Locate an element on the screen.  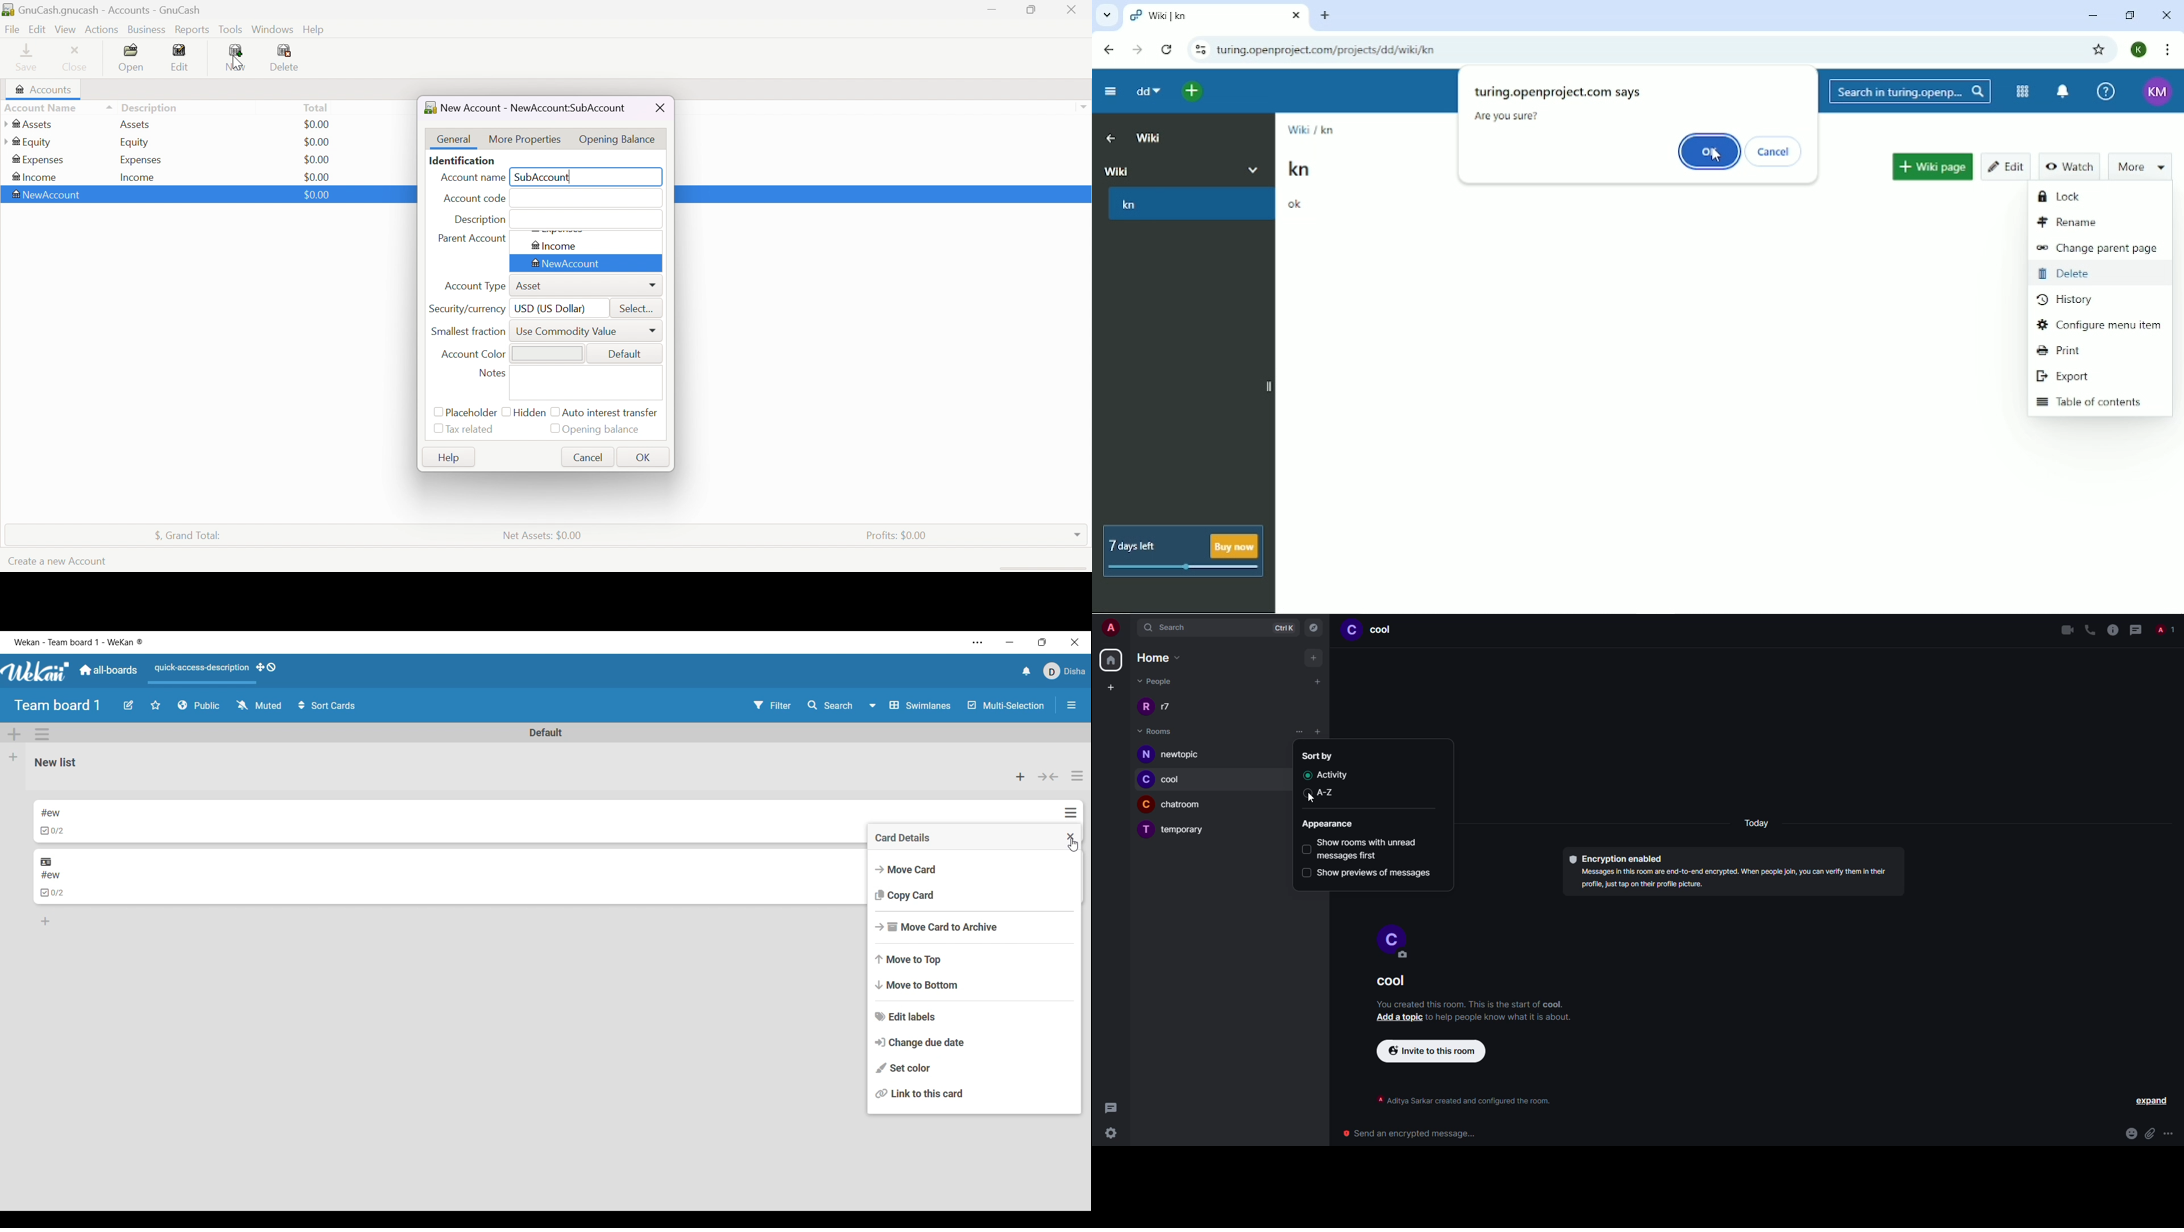
Configure menu item is located at coordinates (2098, 324).